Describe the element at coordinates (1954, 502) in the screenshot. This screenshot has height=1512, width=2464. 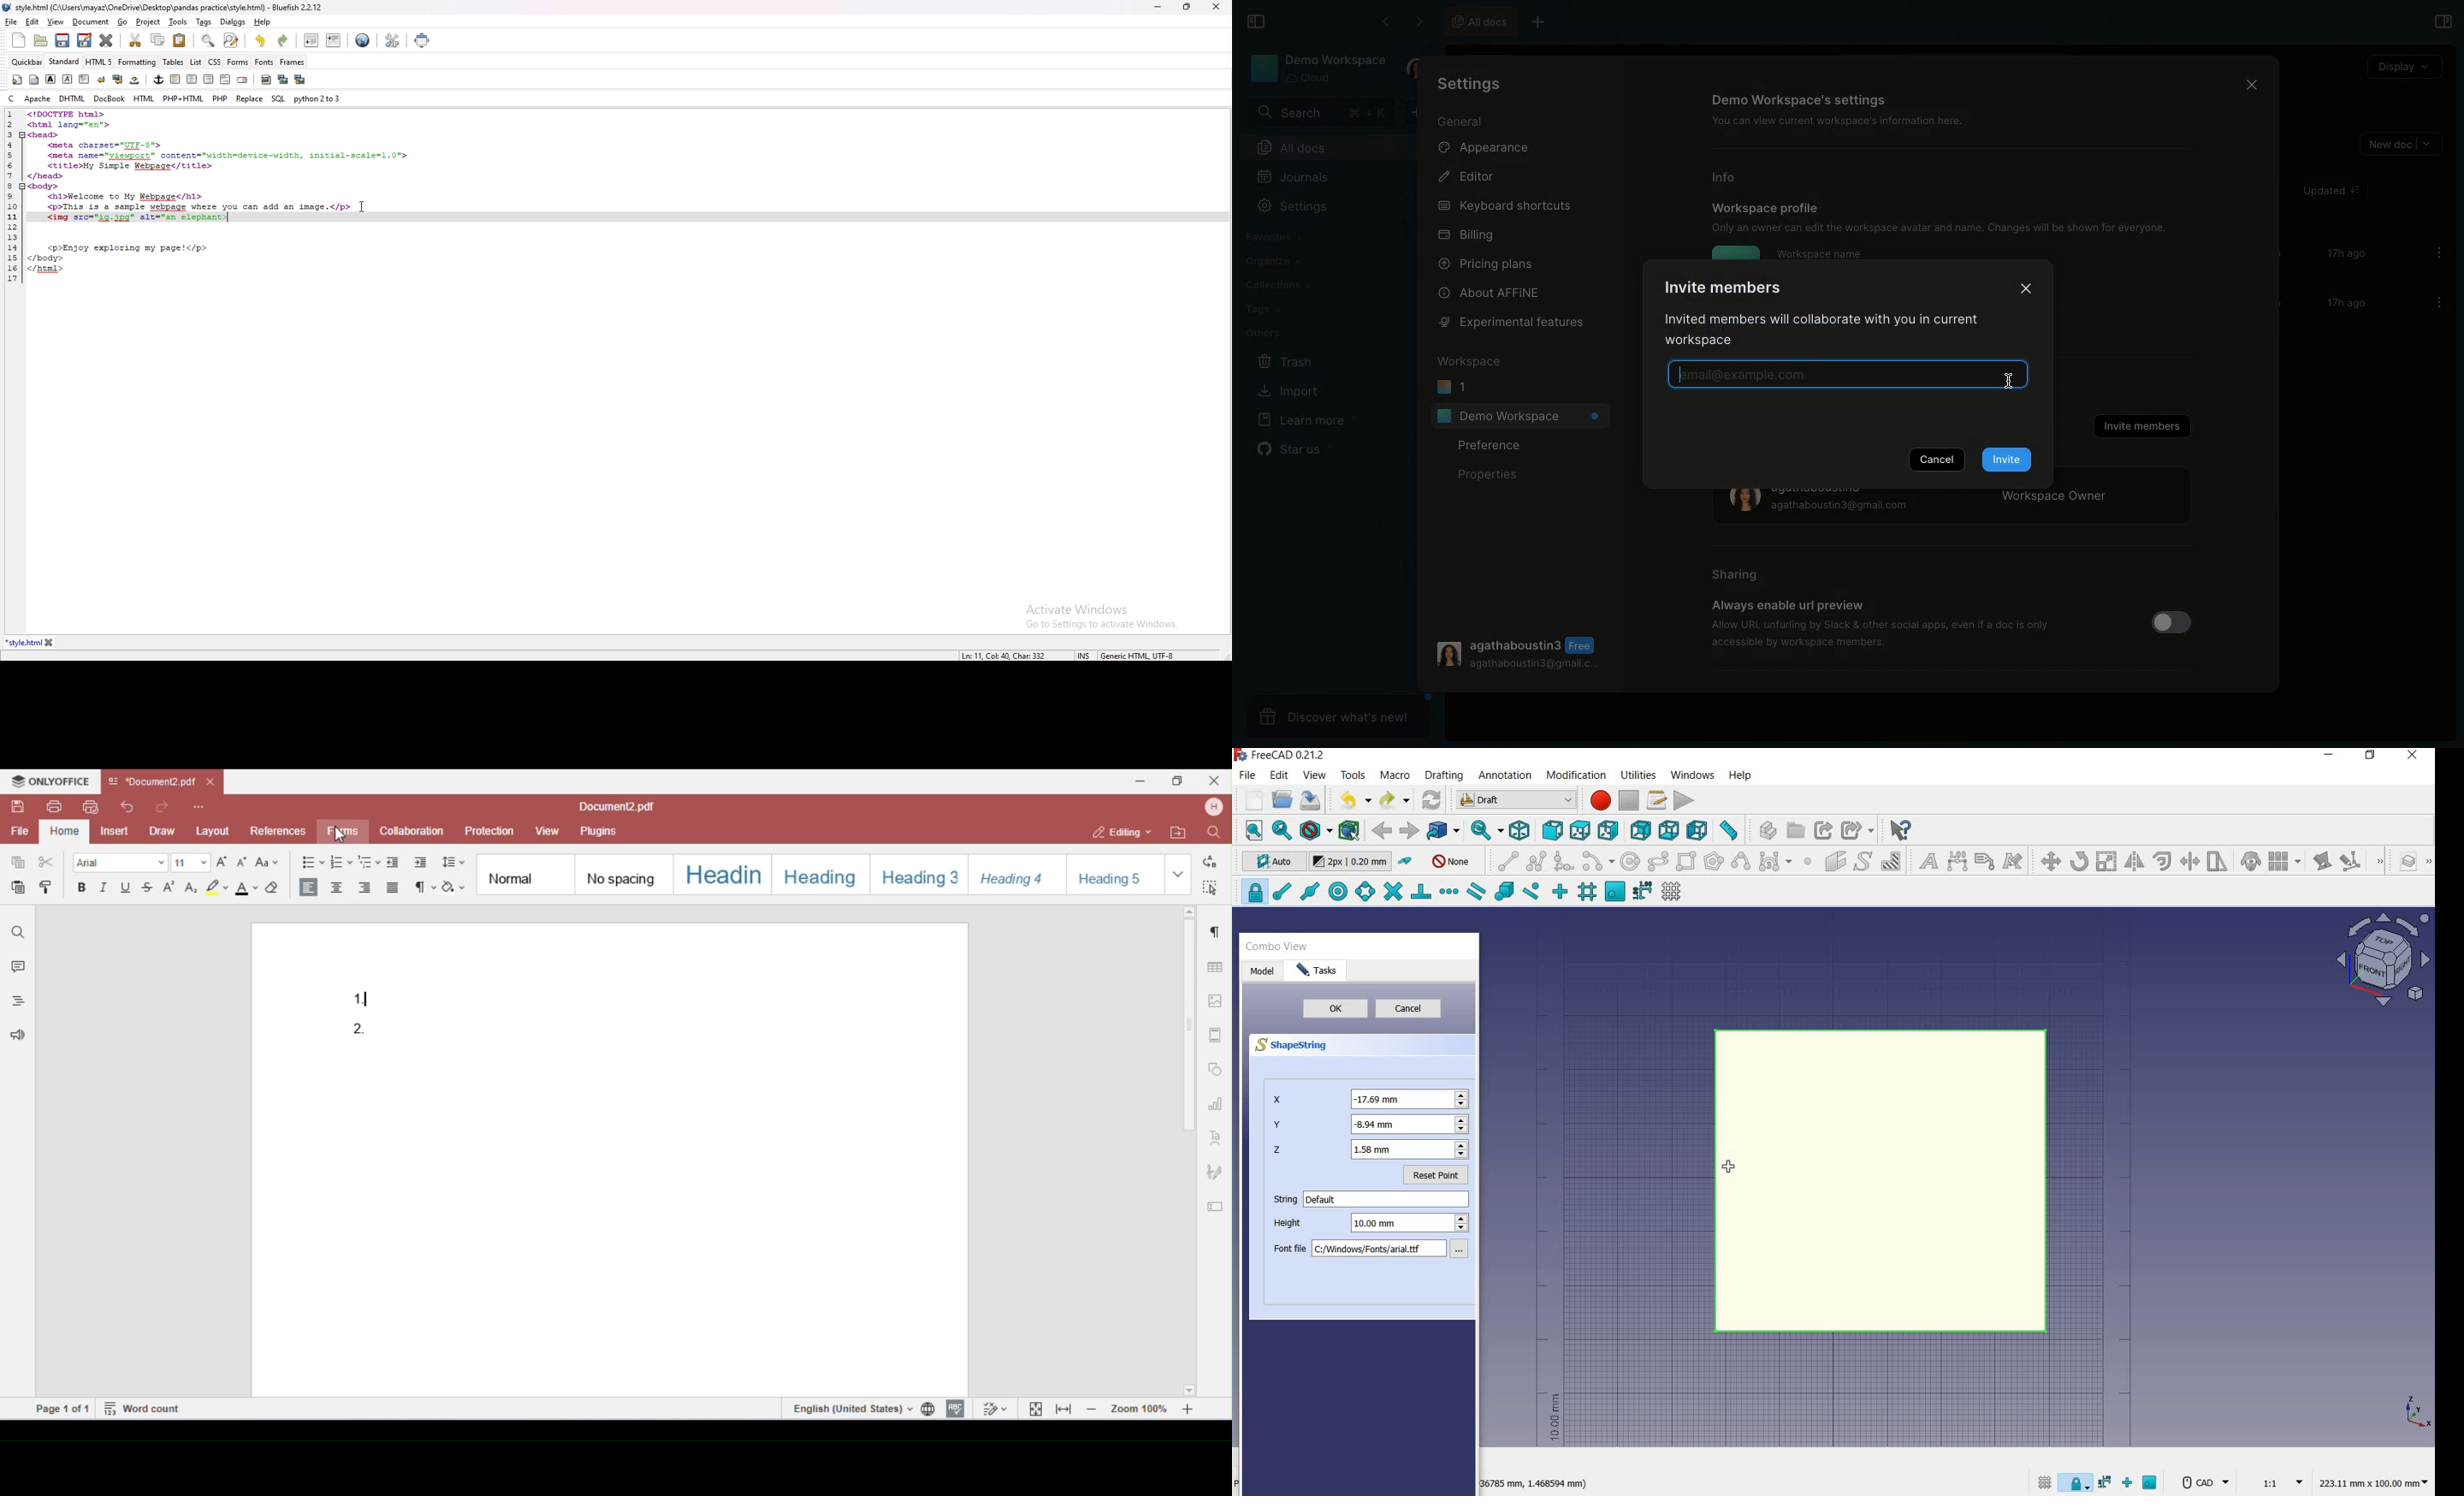
I see `Workspace owner` at that location.